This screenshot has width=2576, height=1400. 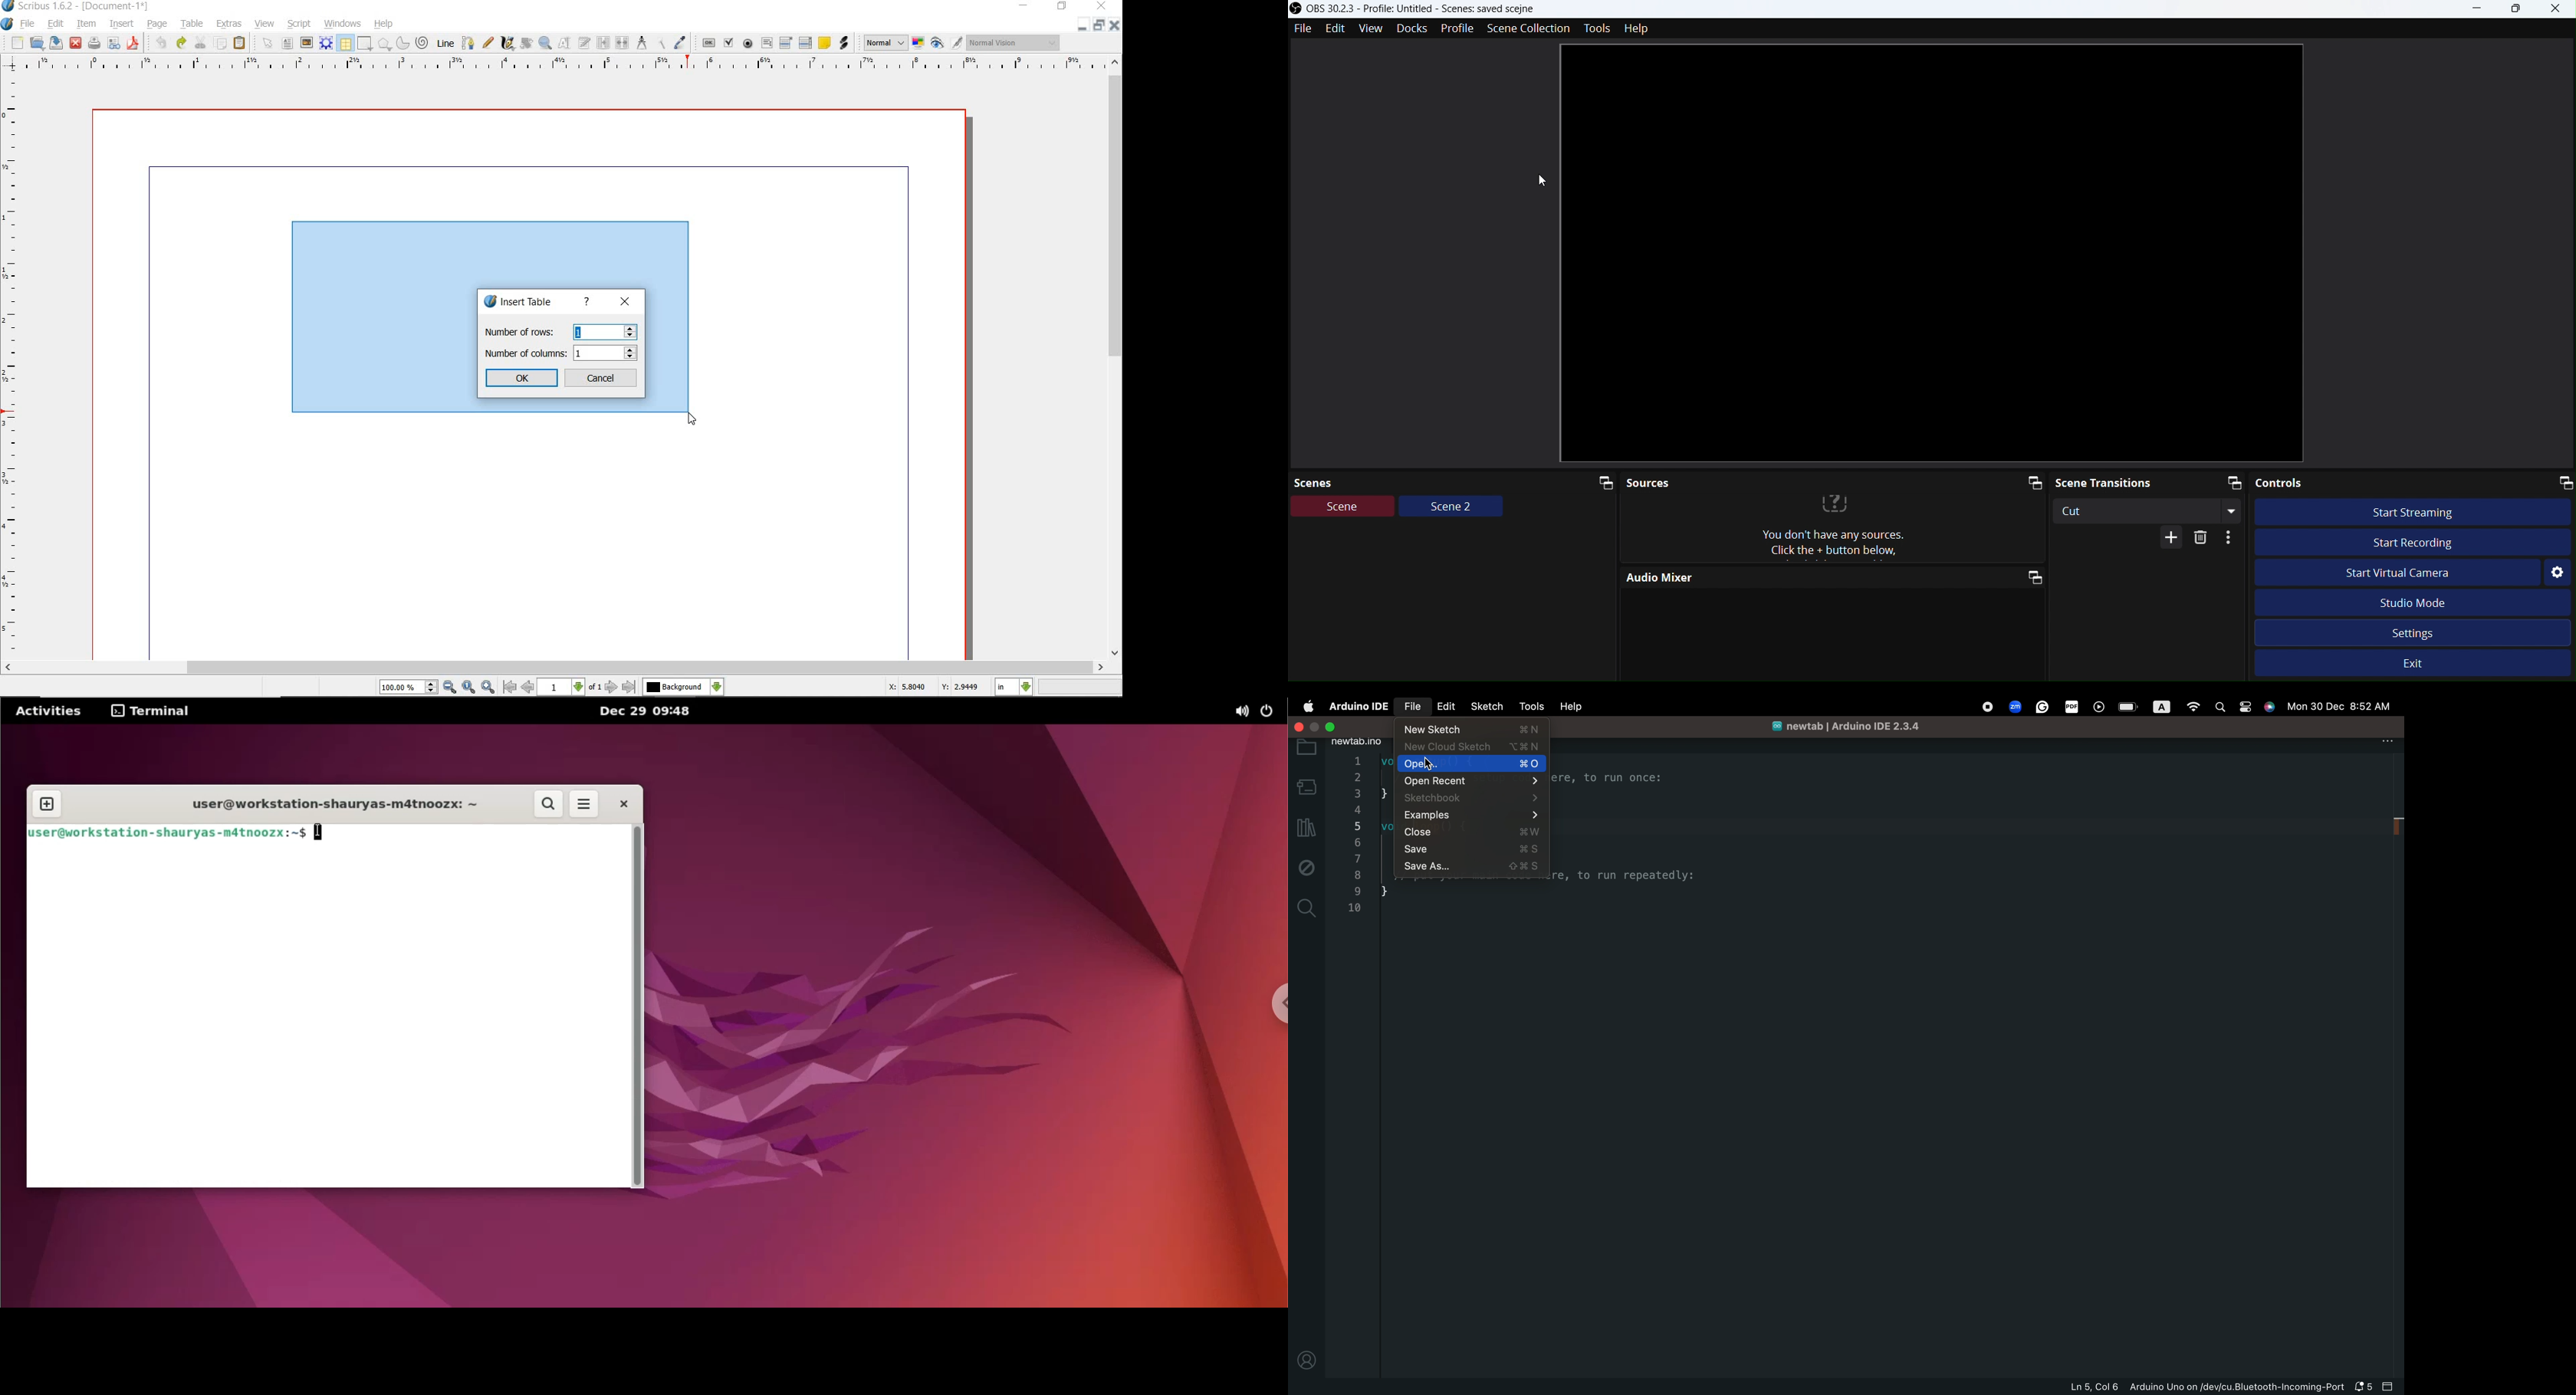 What do you see at coordinates (270, 46) in the screenshot?
I see `select` at bounding box center [270, 46].